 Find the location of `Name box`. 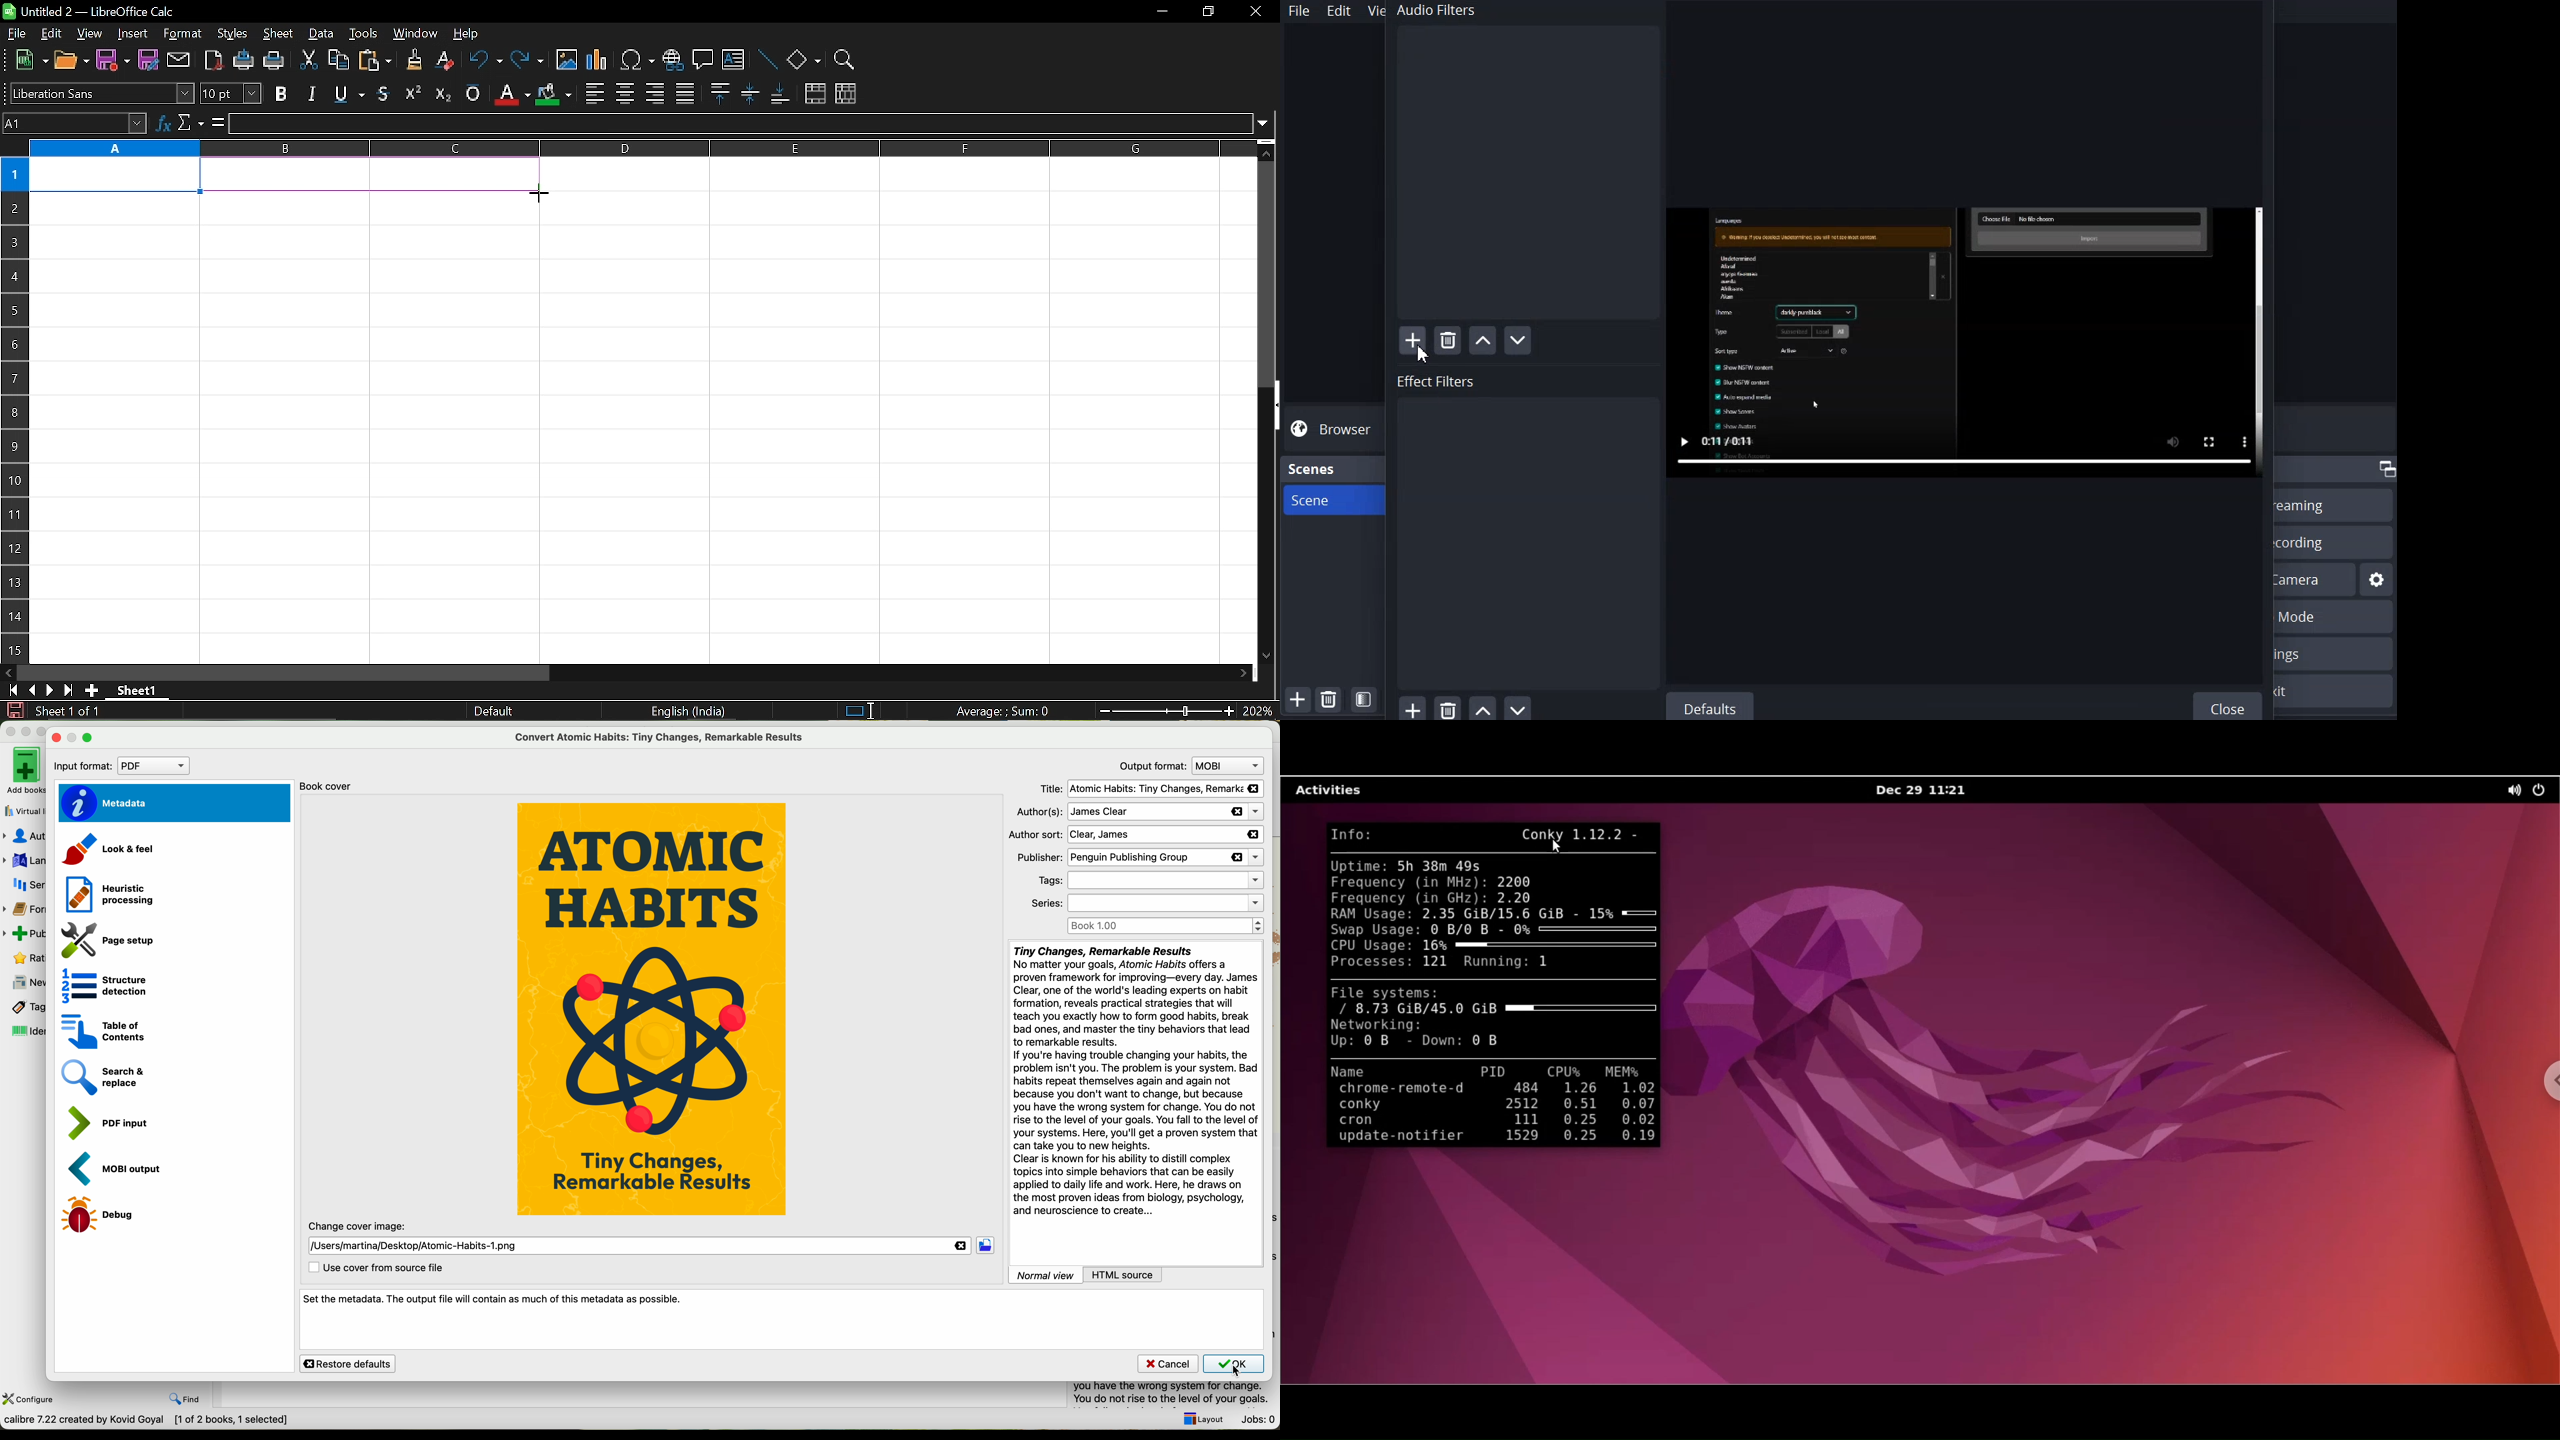

Name box is located at coordinates (75, 124).